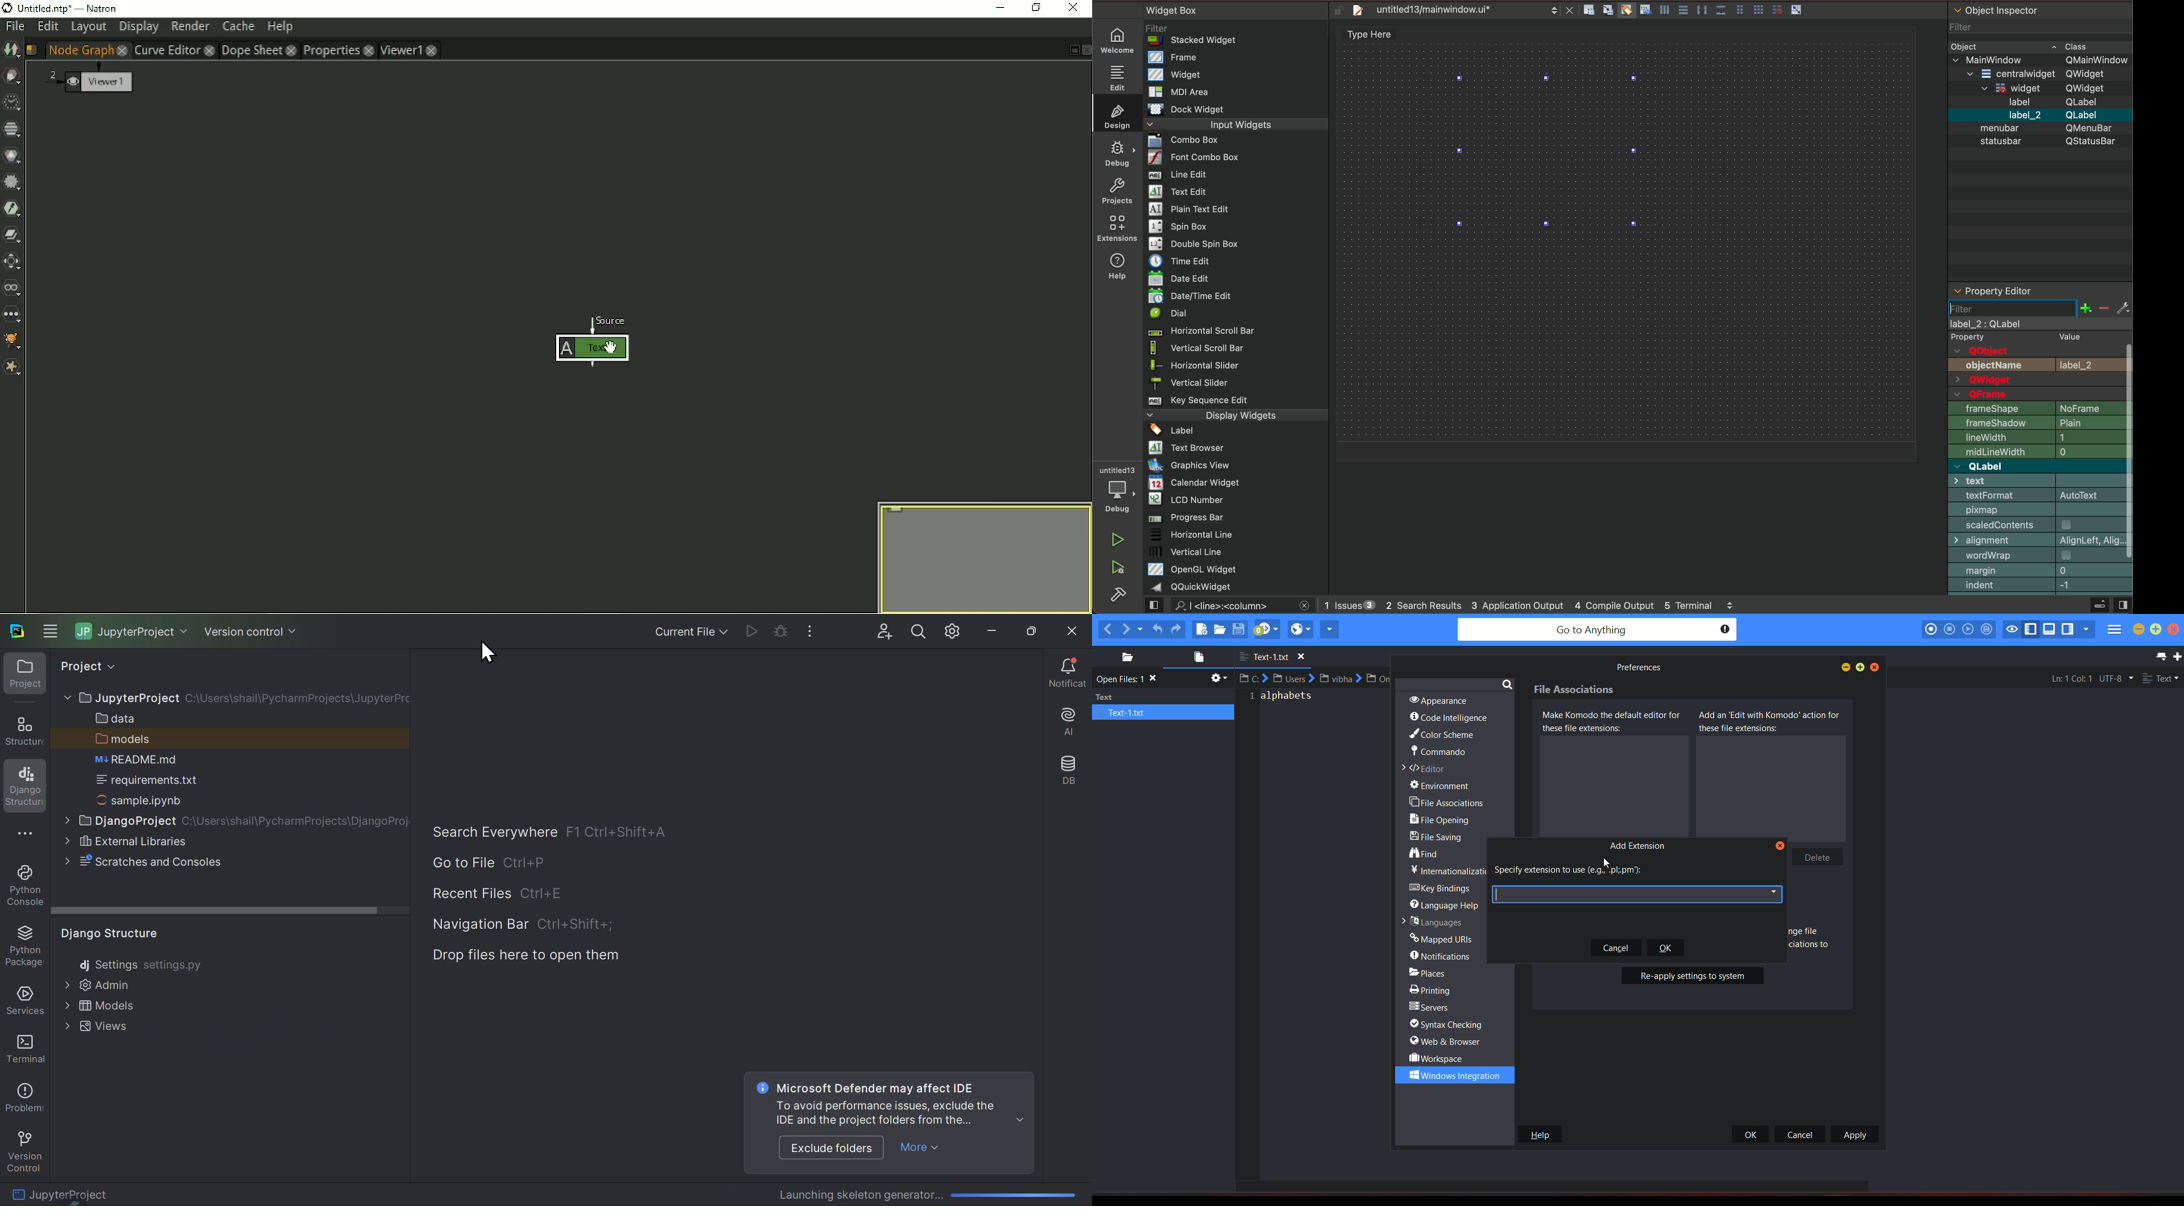  Describe the element at coordinates (1861, 667) in the screenshot. I see `maximize` at that location.